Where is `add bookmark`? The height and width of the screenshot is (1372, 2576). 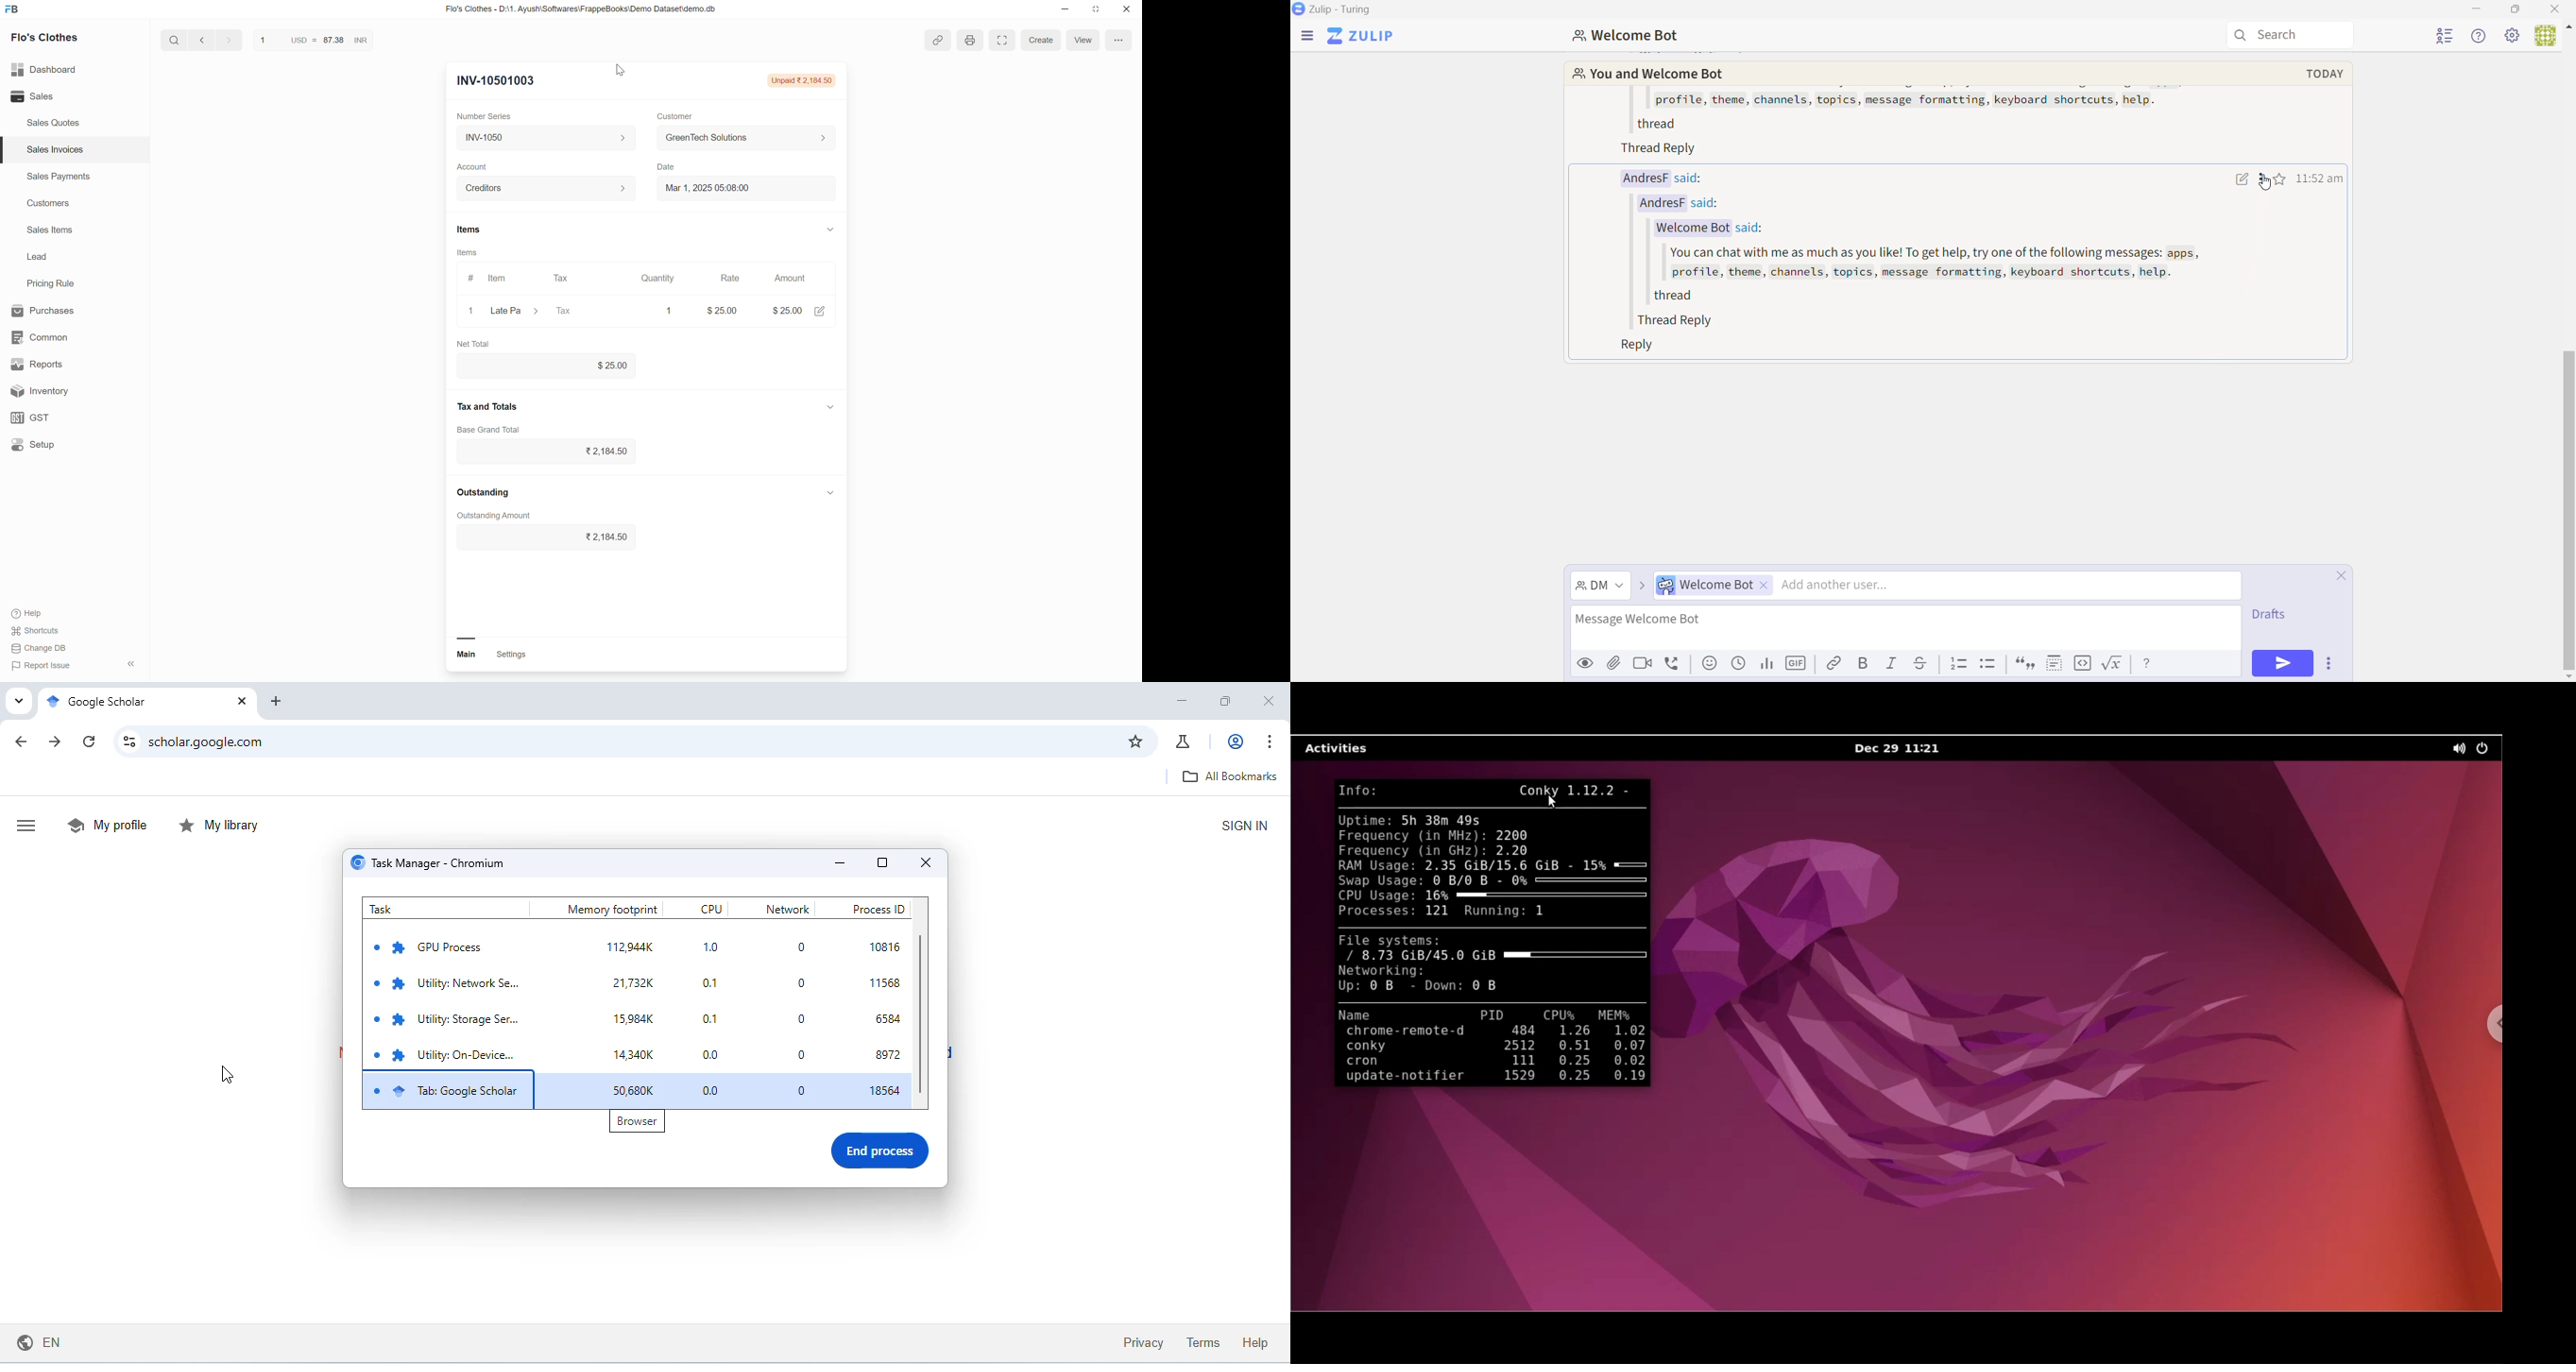
add bookmark is located at coordinates (1134, 742).